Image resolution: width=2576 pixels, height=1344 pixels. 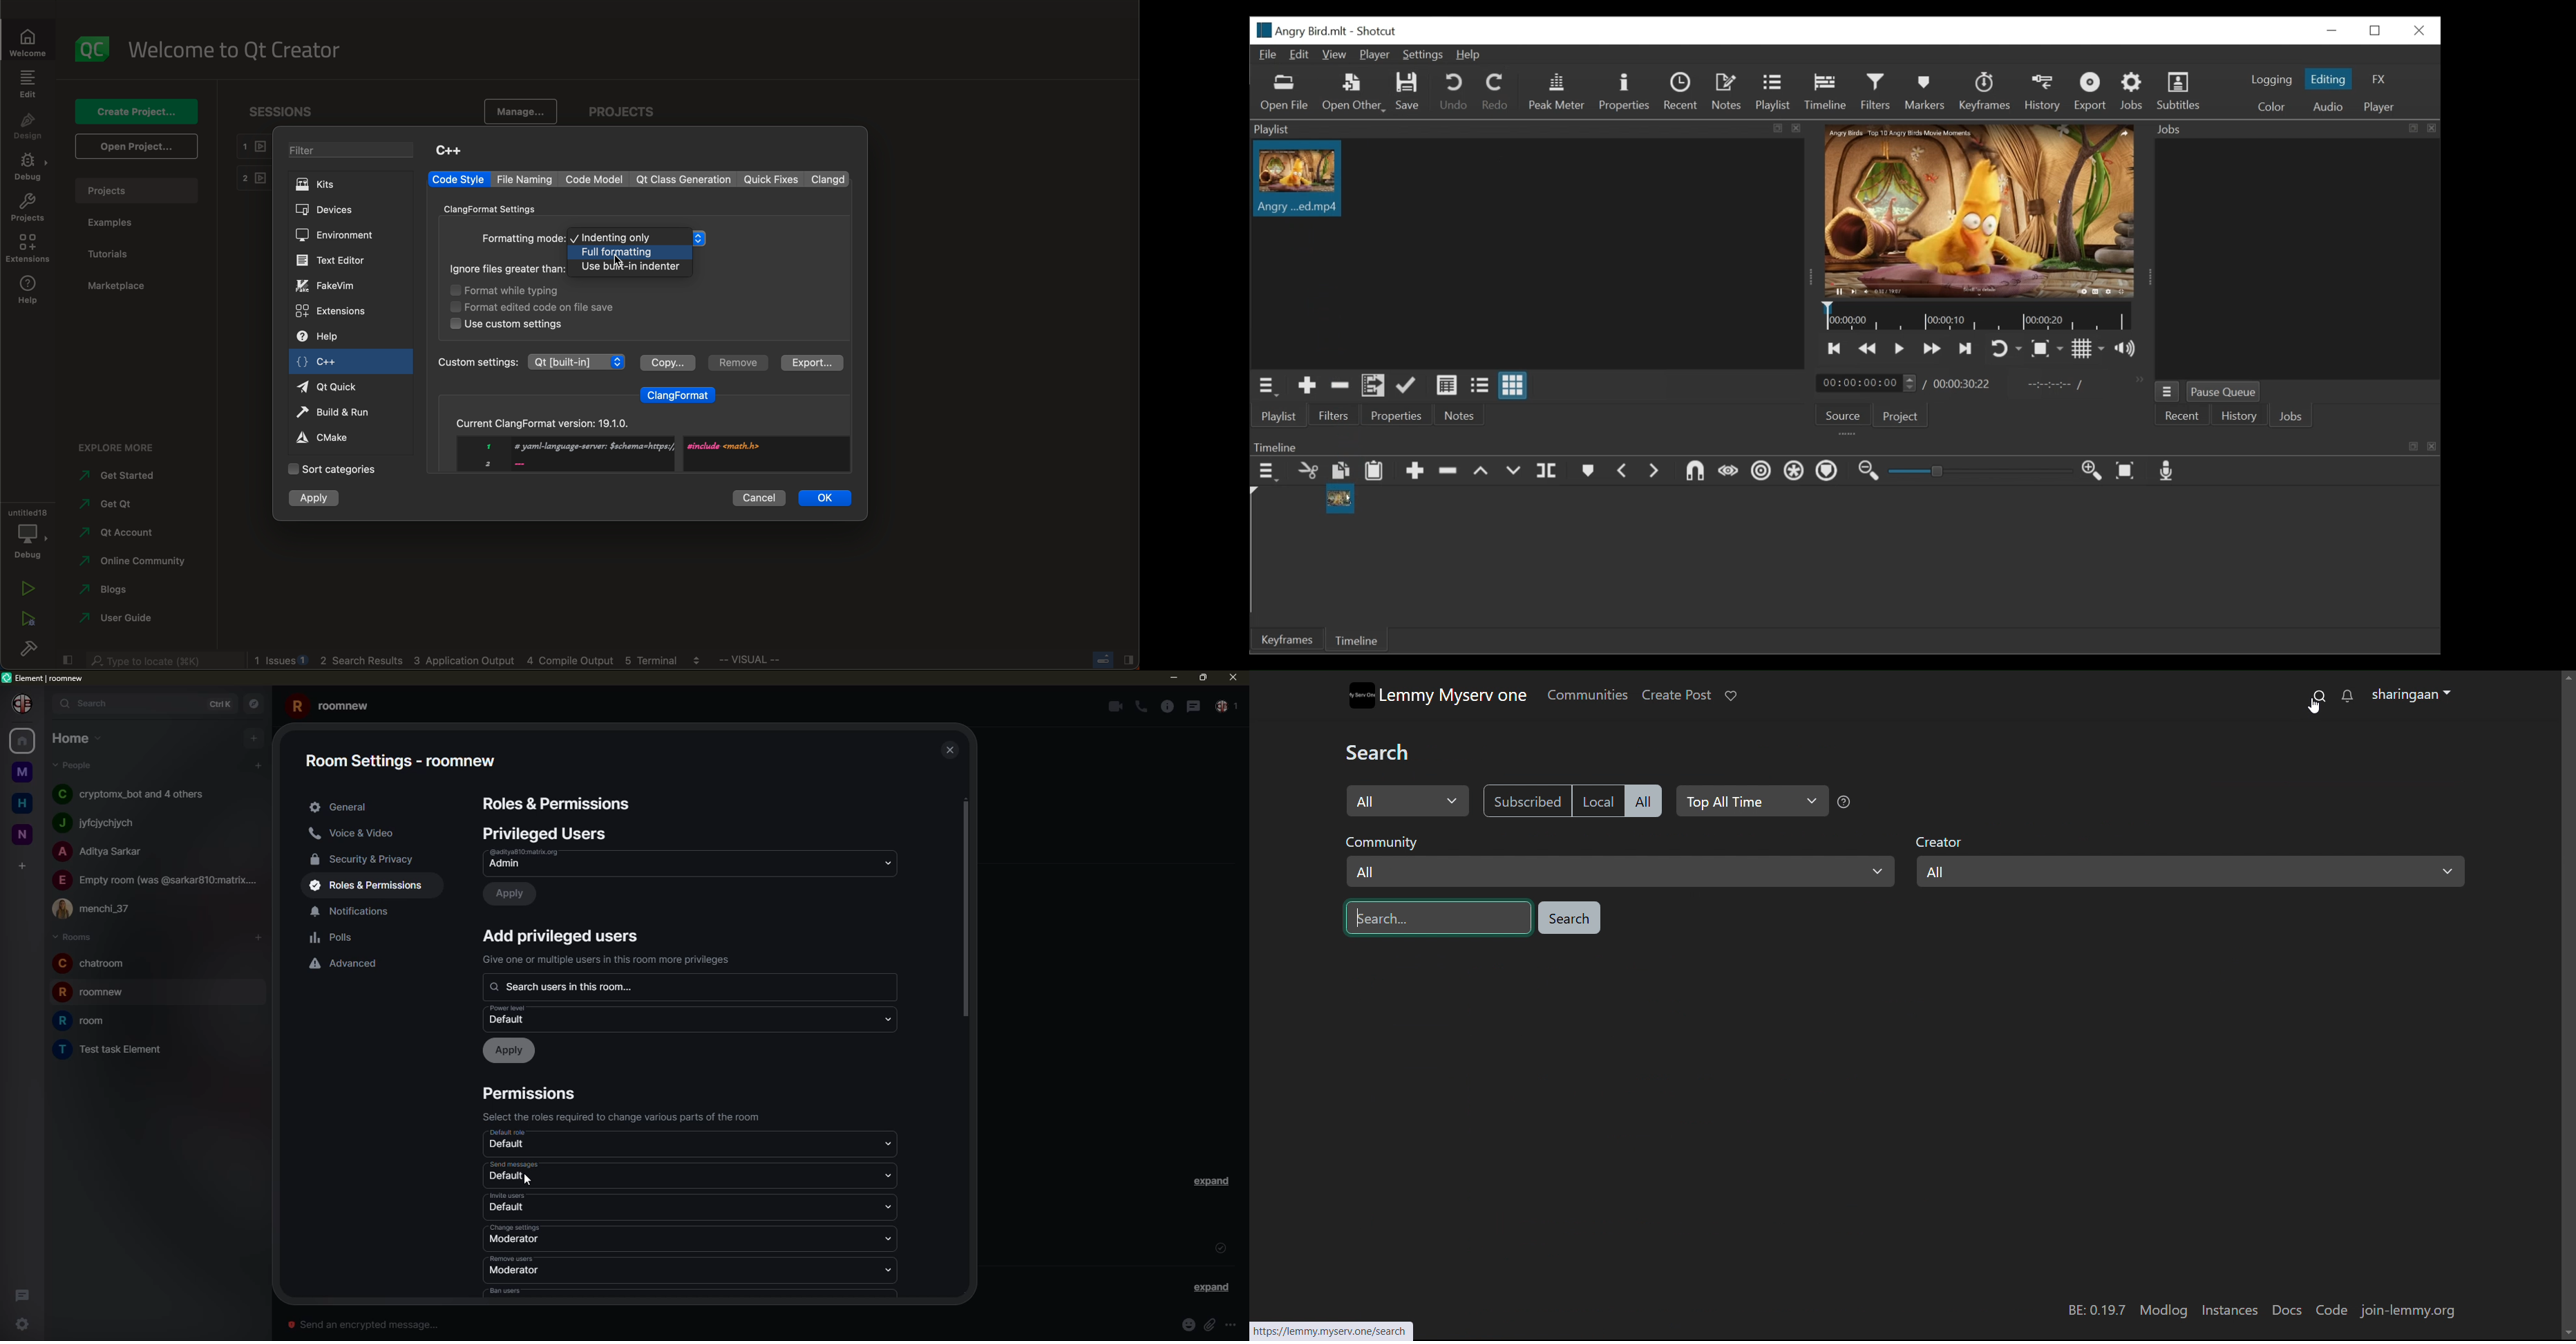 I want to click on rooms, so click(x=72, y=936).